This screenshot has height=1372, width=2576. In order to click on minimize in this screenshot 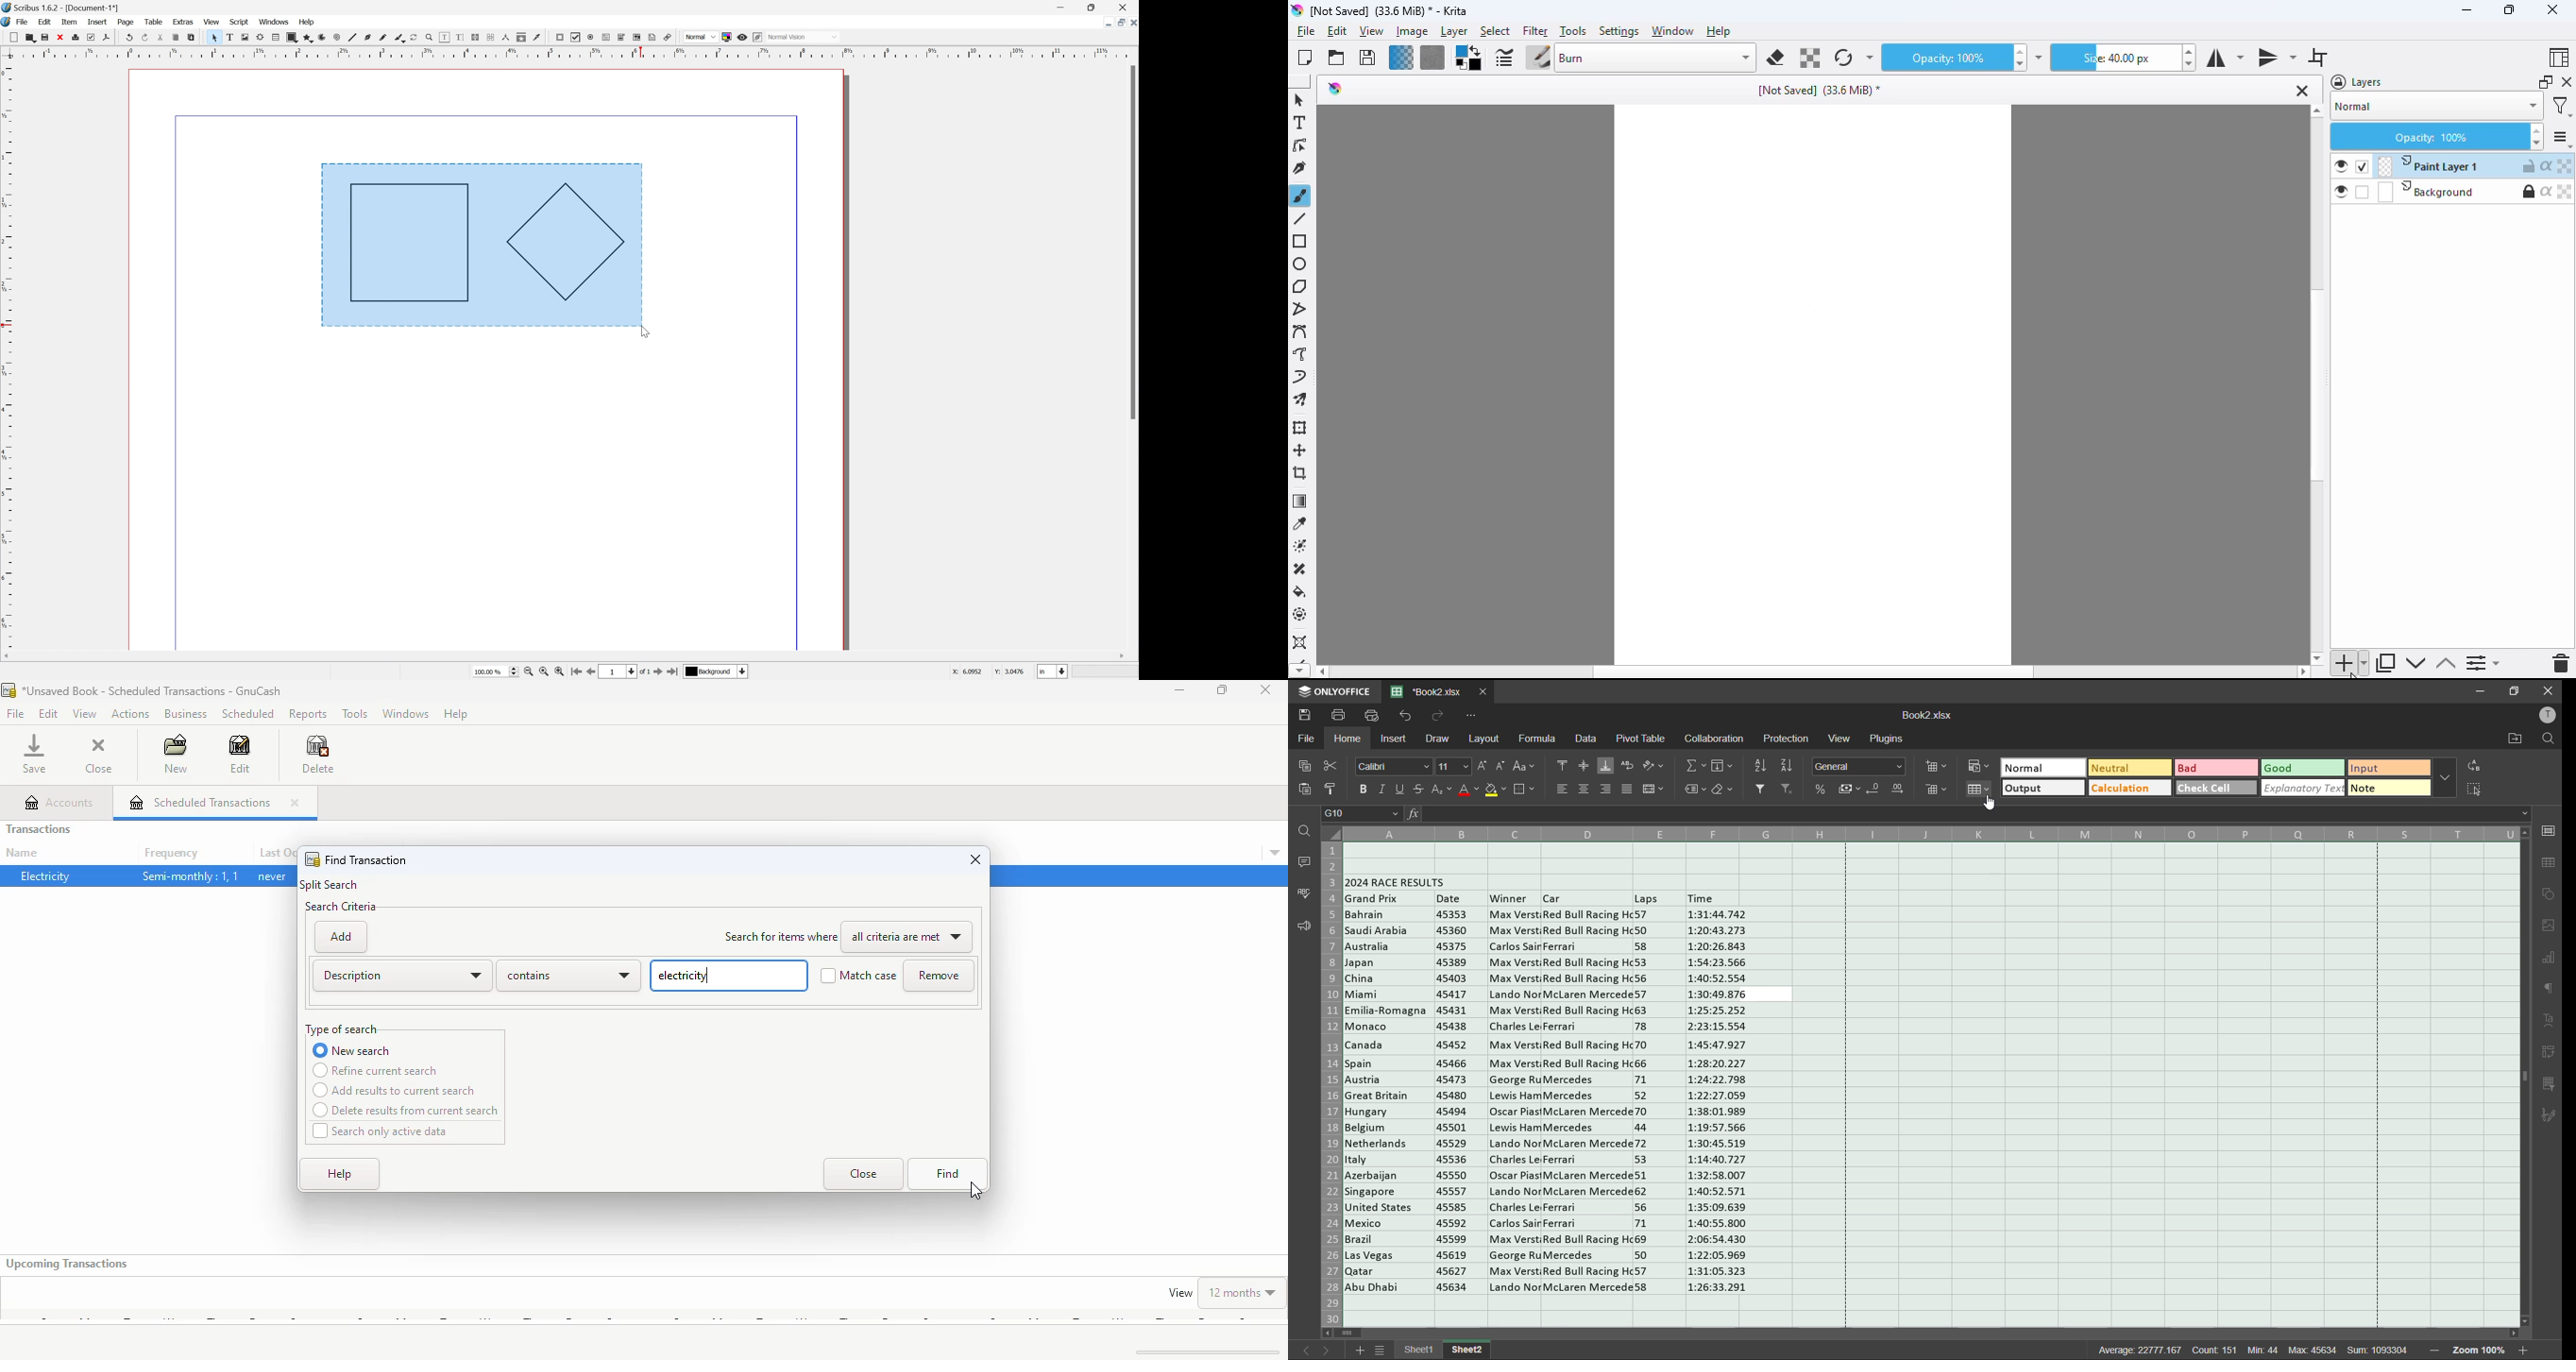, I will do `click(2481, 692)`.